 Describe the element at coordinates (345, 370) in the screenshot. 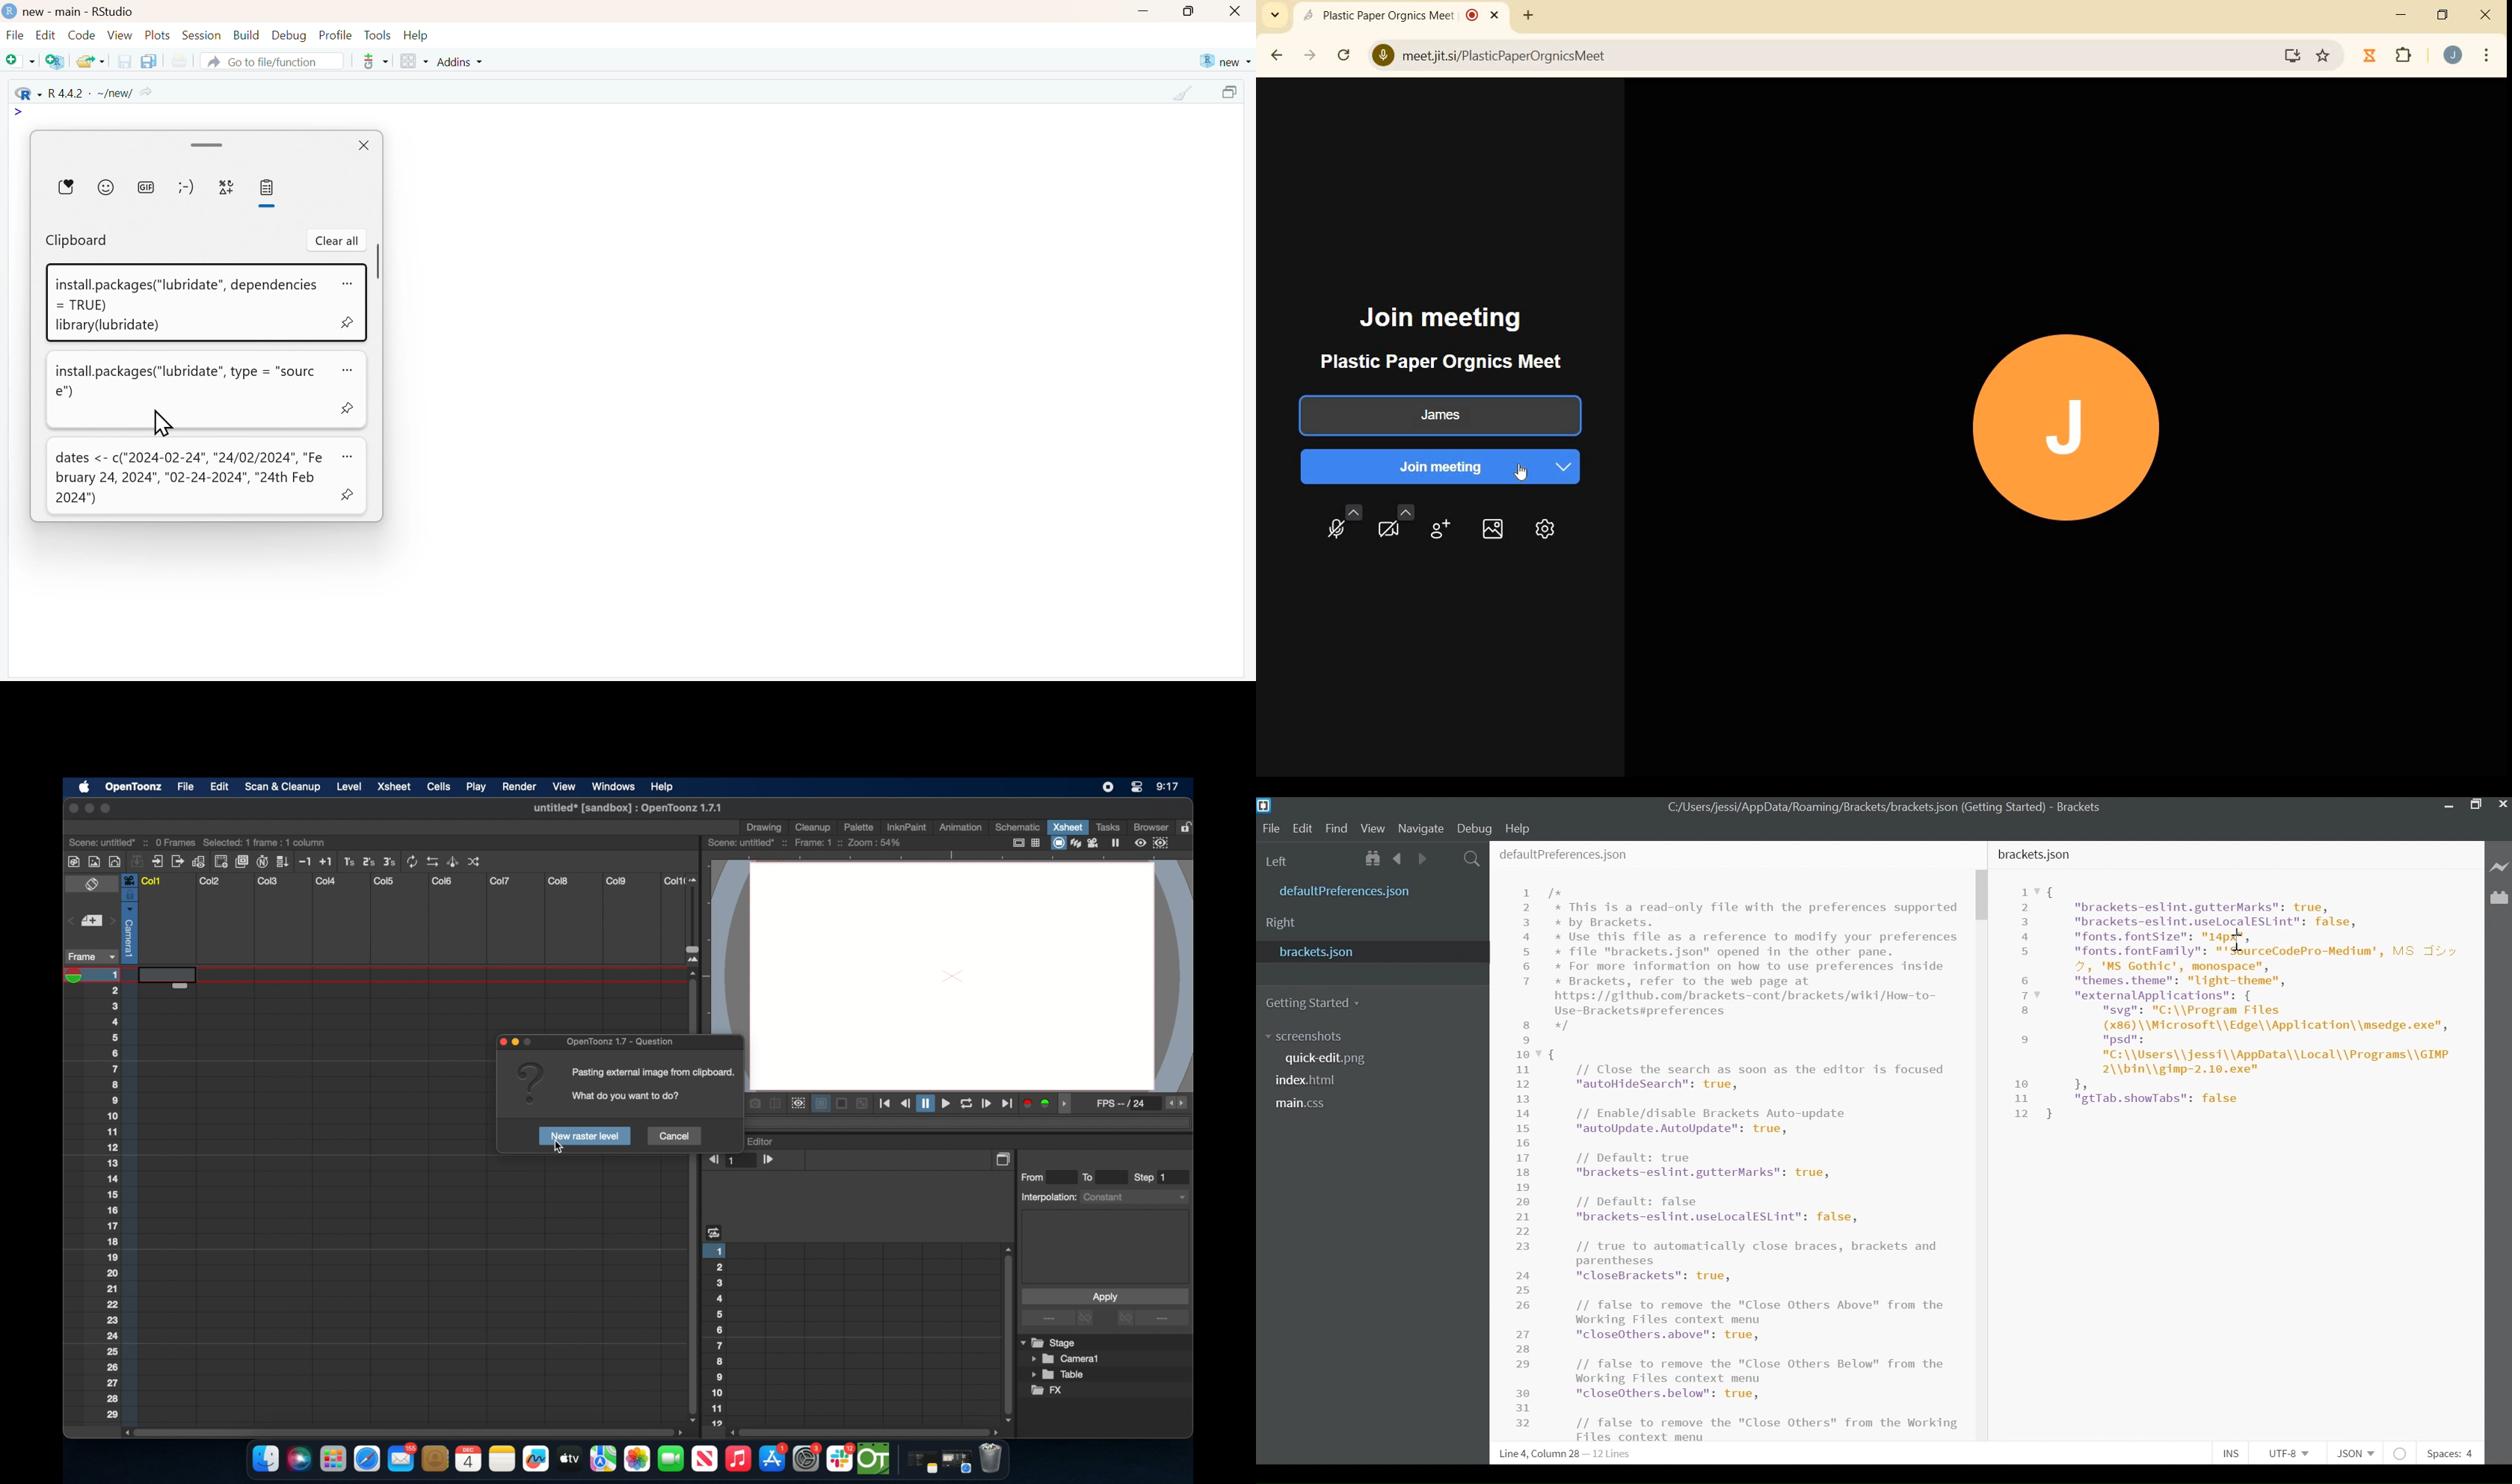

I see `more options` at that location.